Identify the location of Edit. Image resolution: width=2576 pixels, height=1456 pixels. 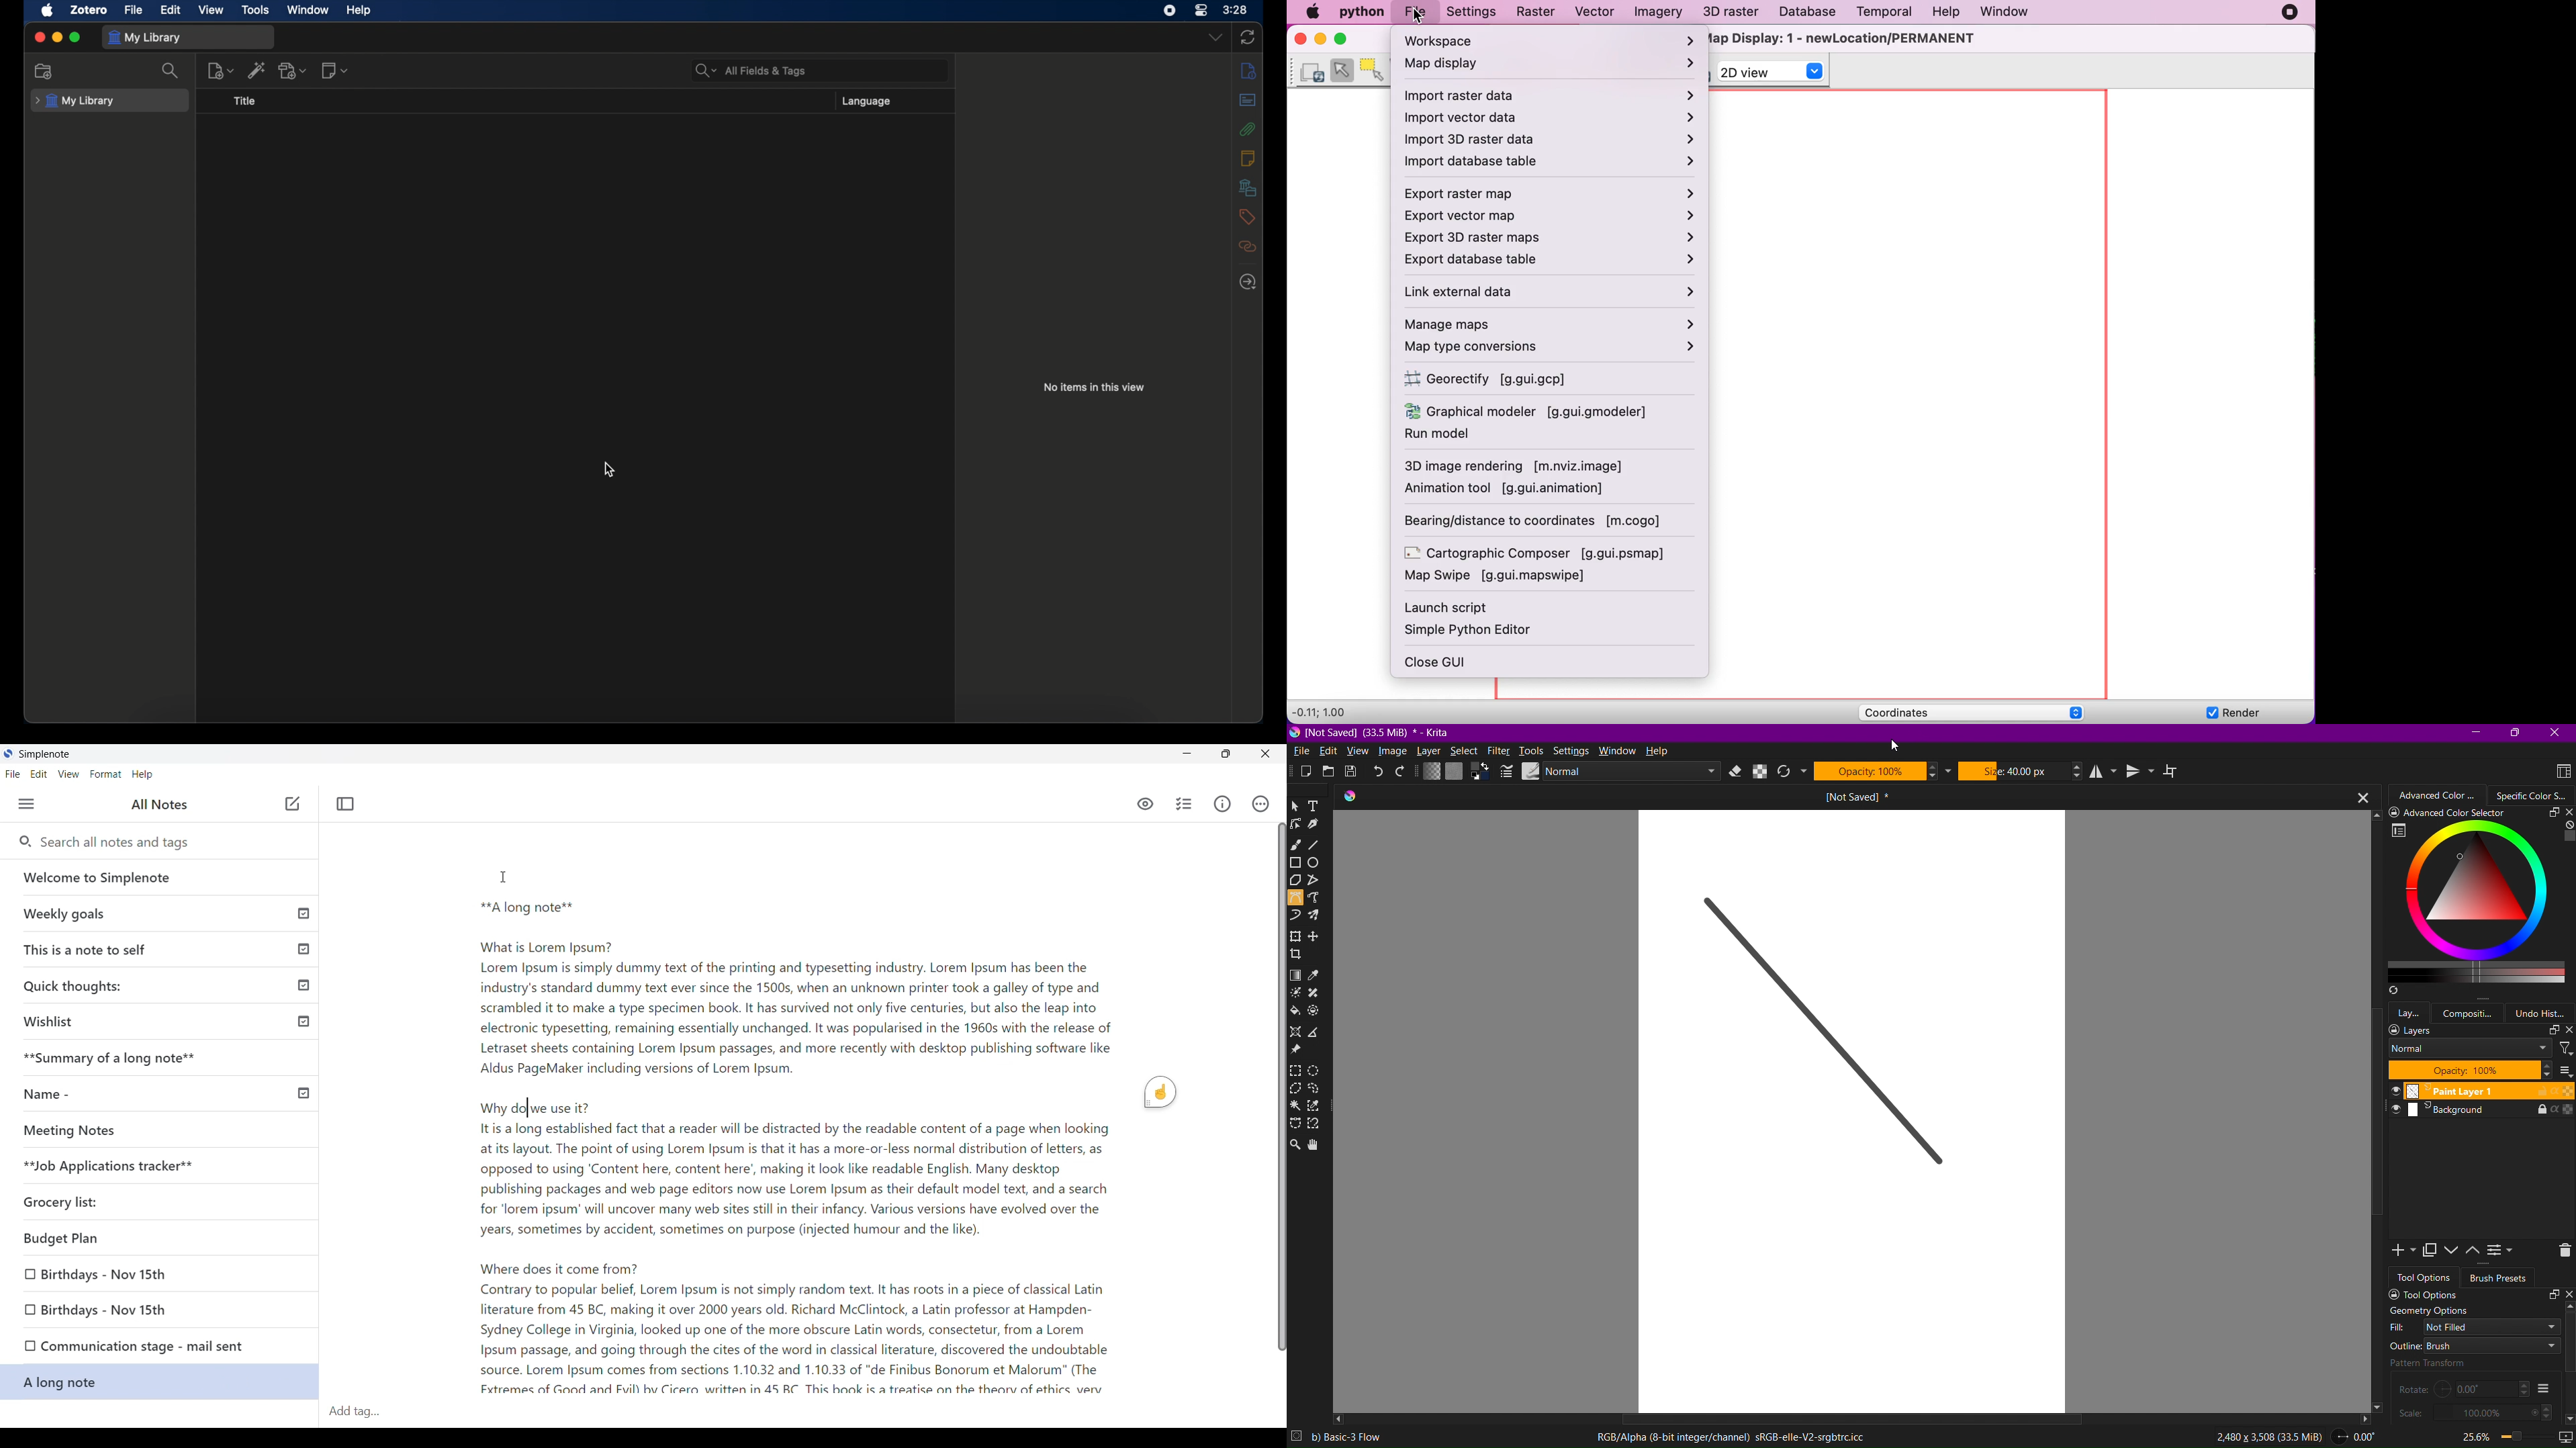
(1331, 751).